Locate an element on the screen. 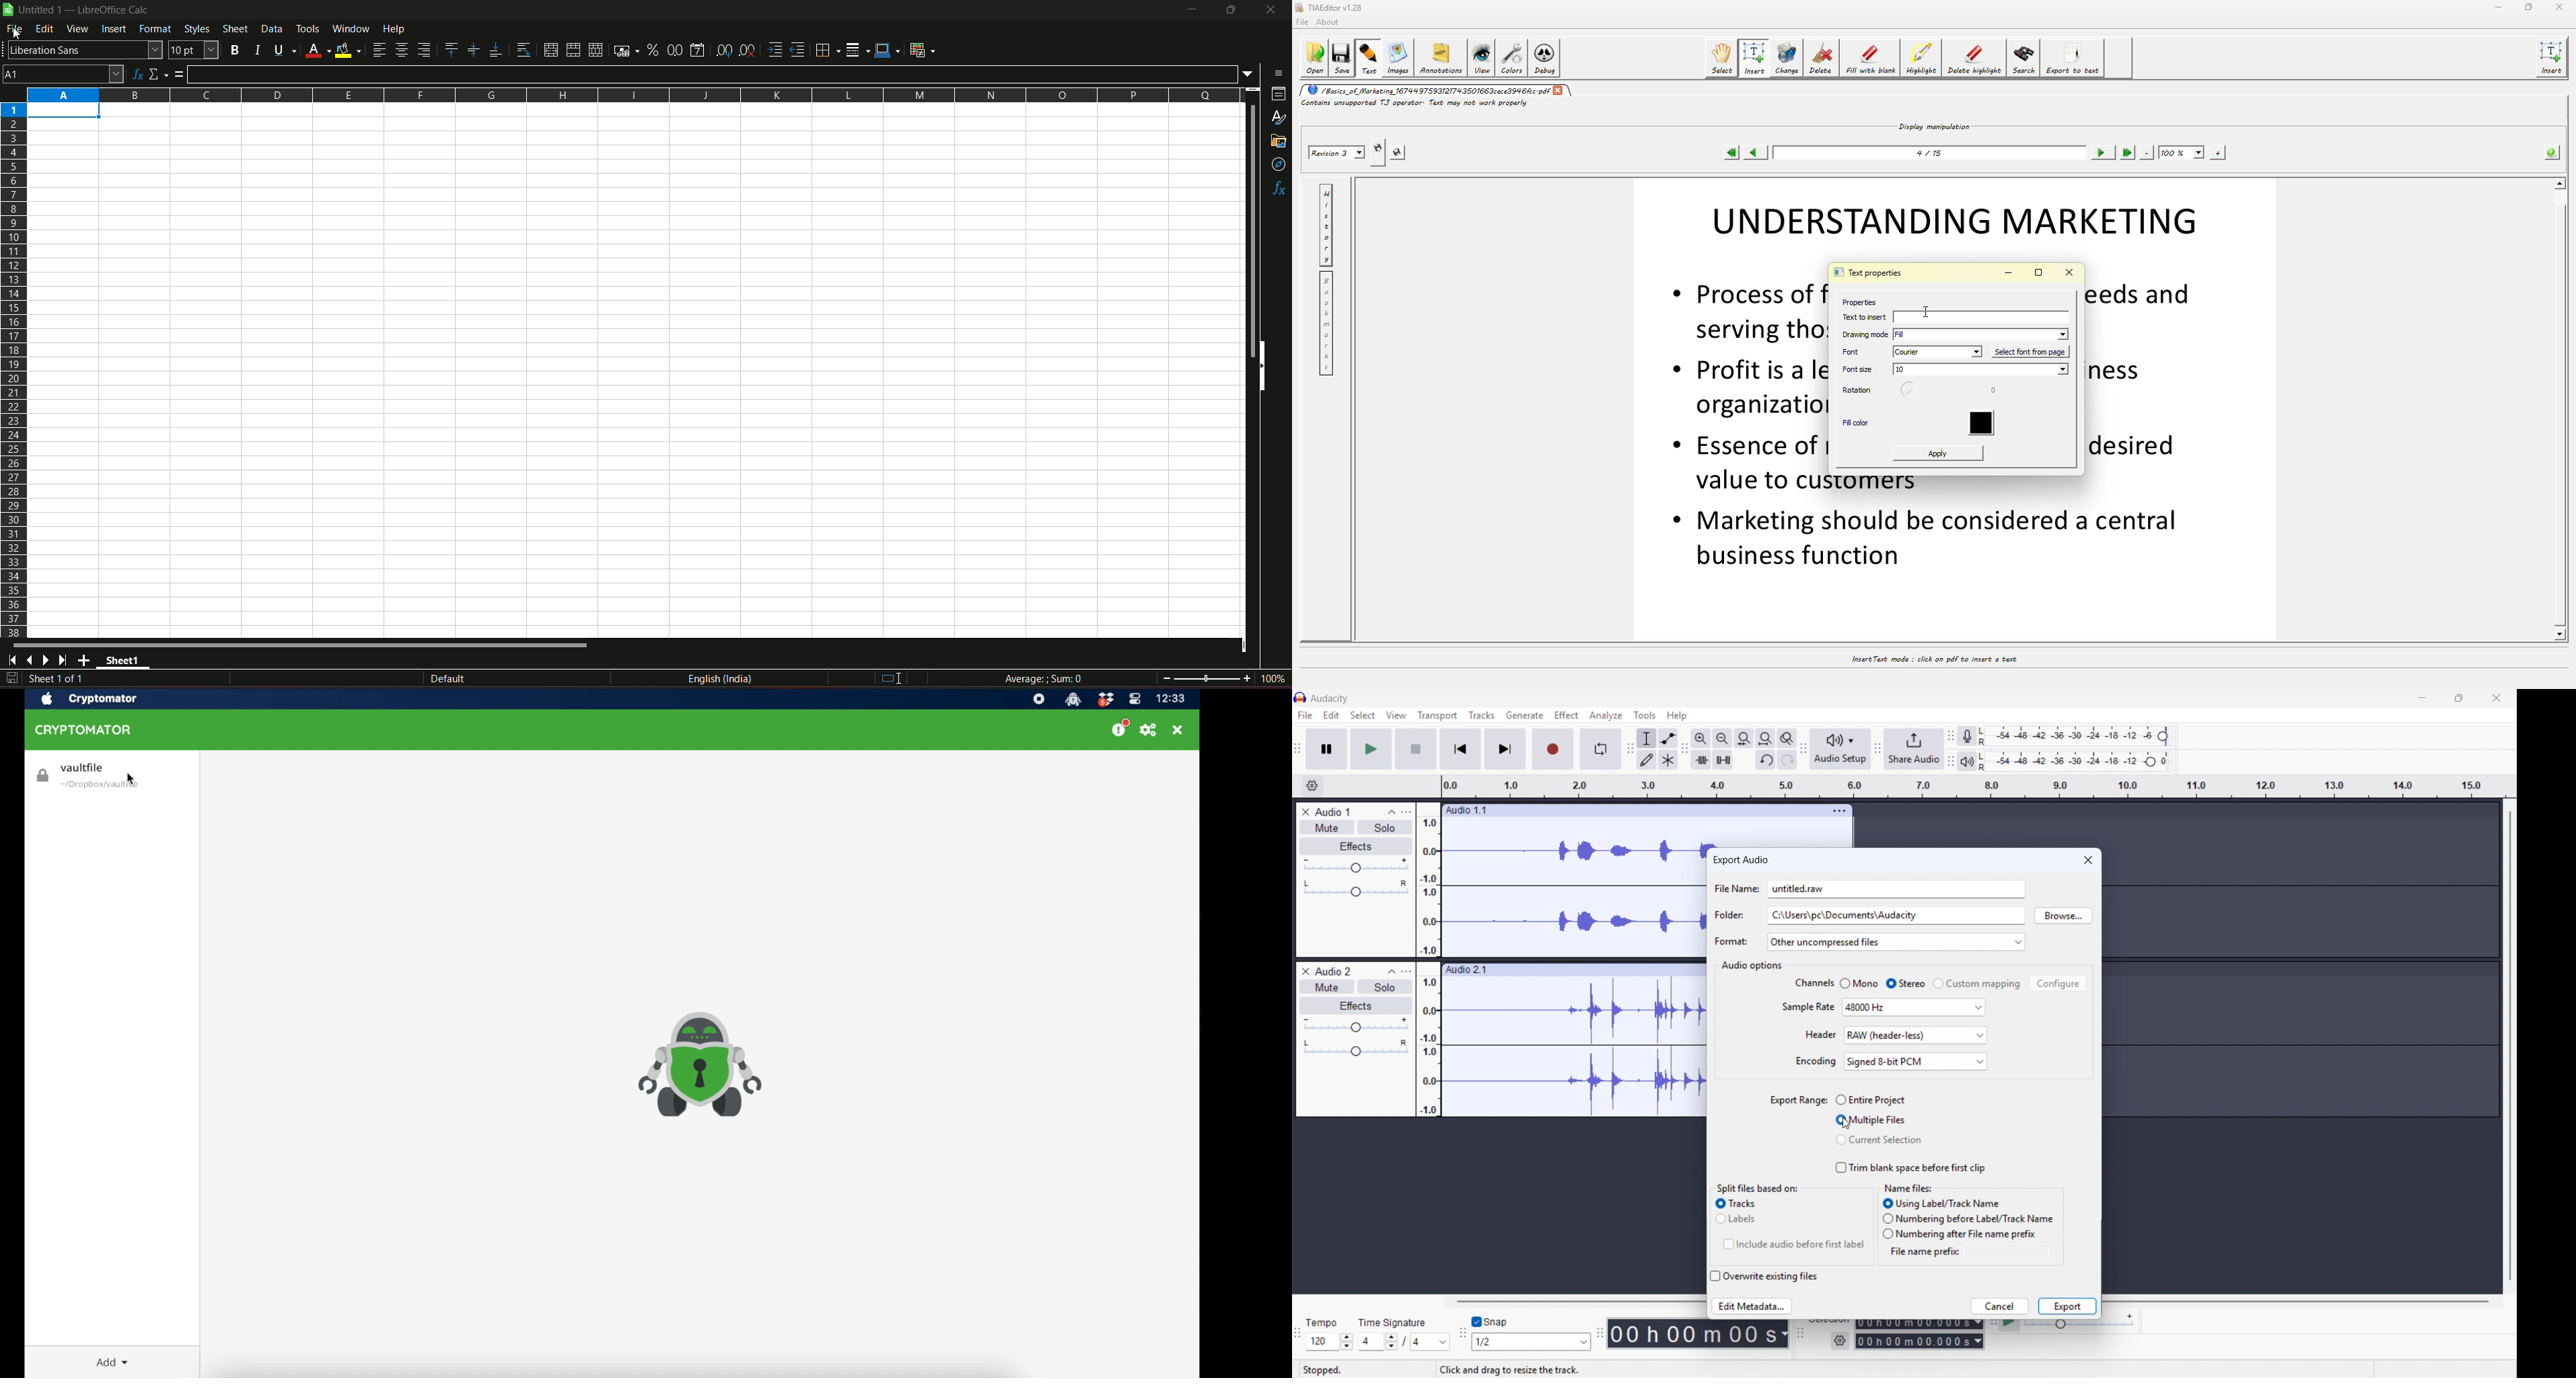 This screenshot has height=1400, width=2576. select function is located at coordinates (159, 73).